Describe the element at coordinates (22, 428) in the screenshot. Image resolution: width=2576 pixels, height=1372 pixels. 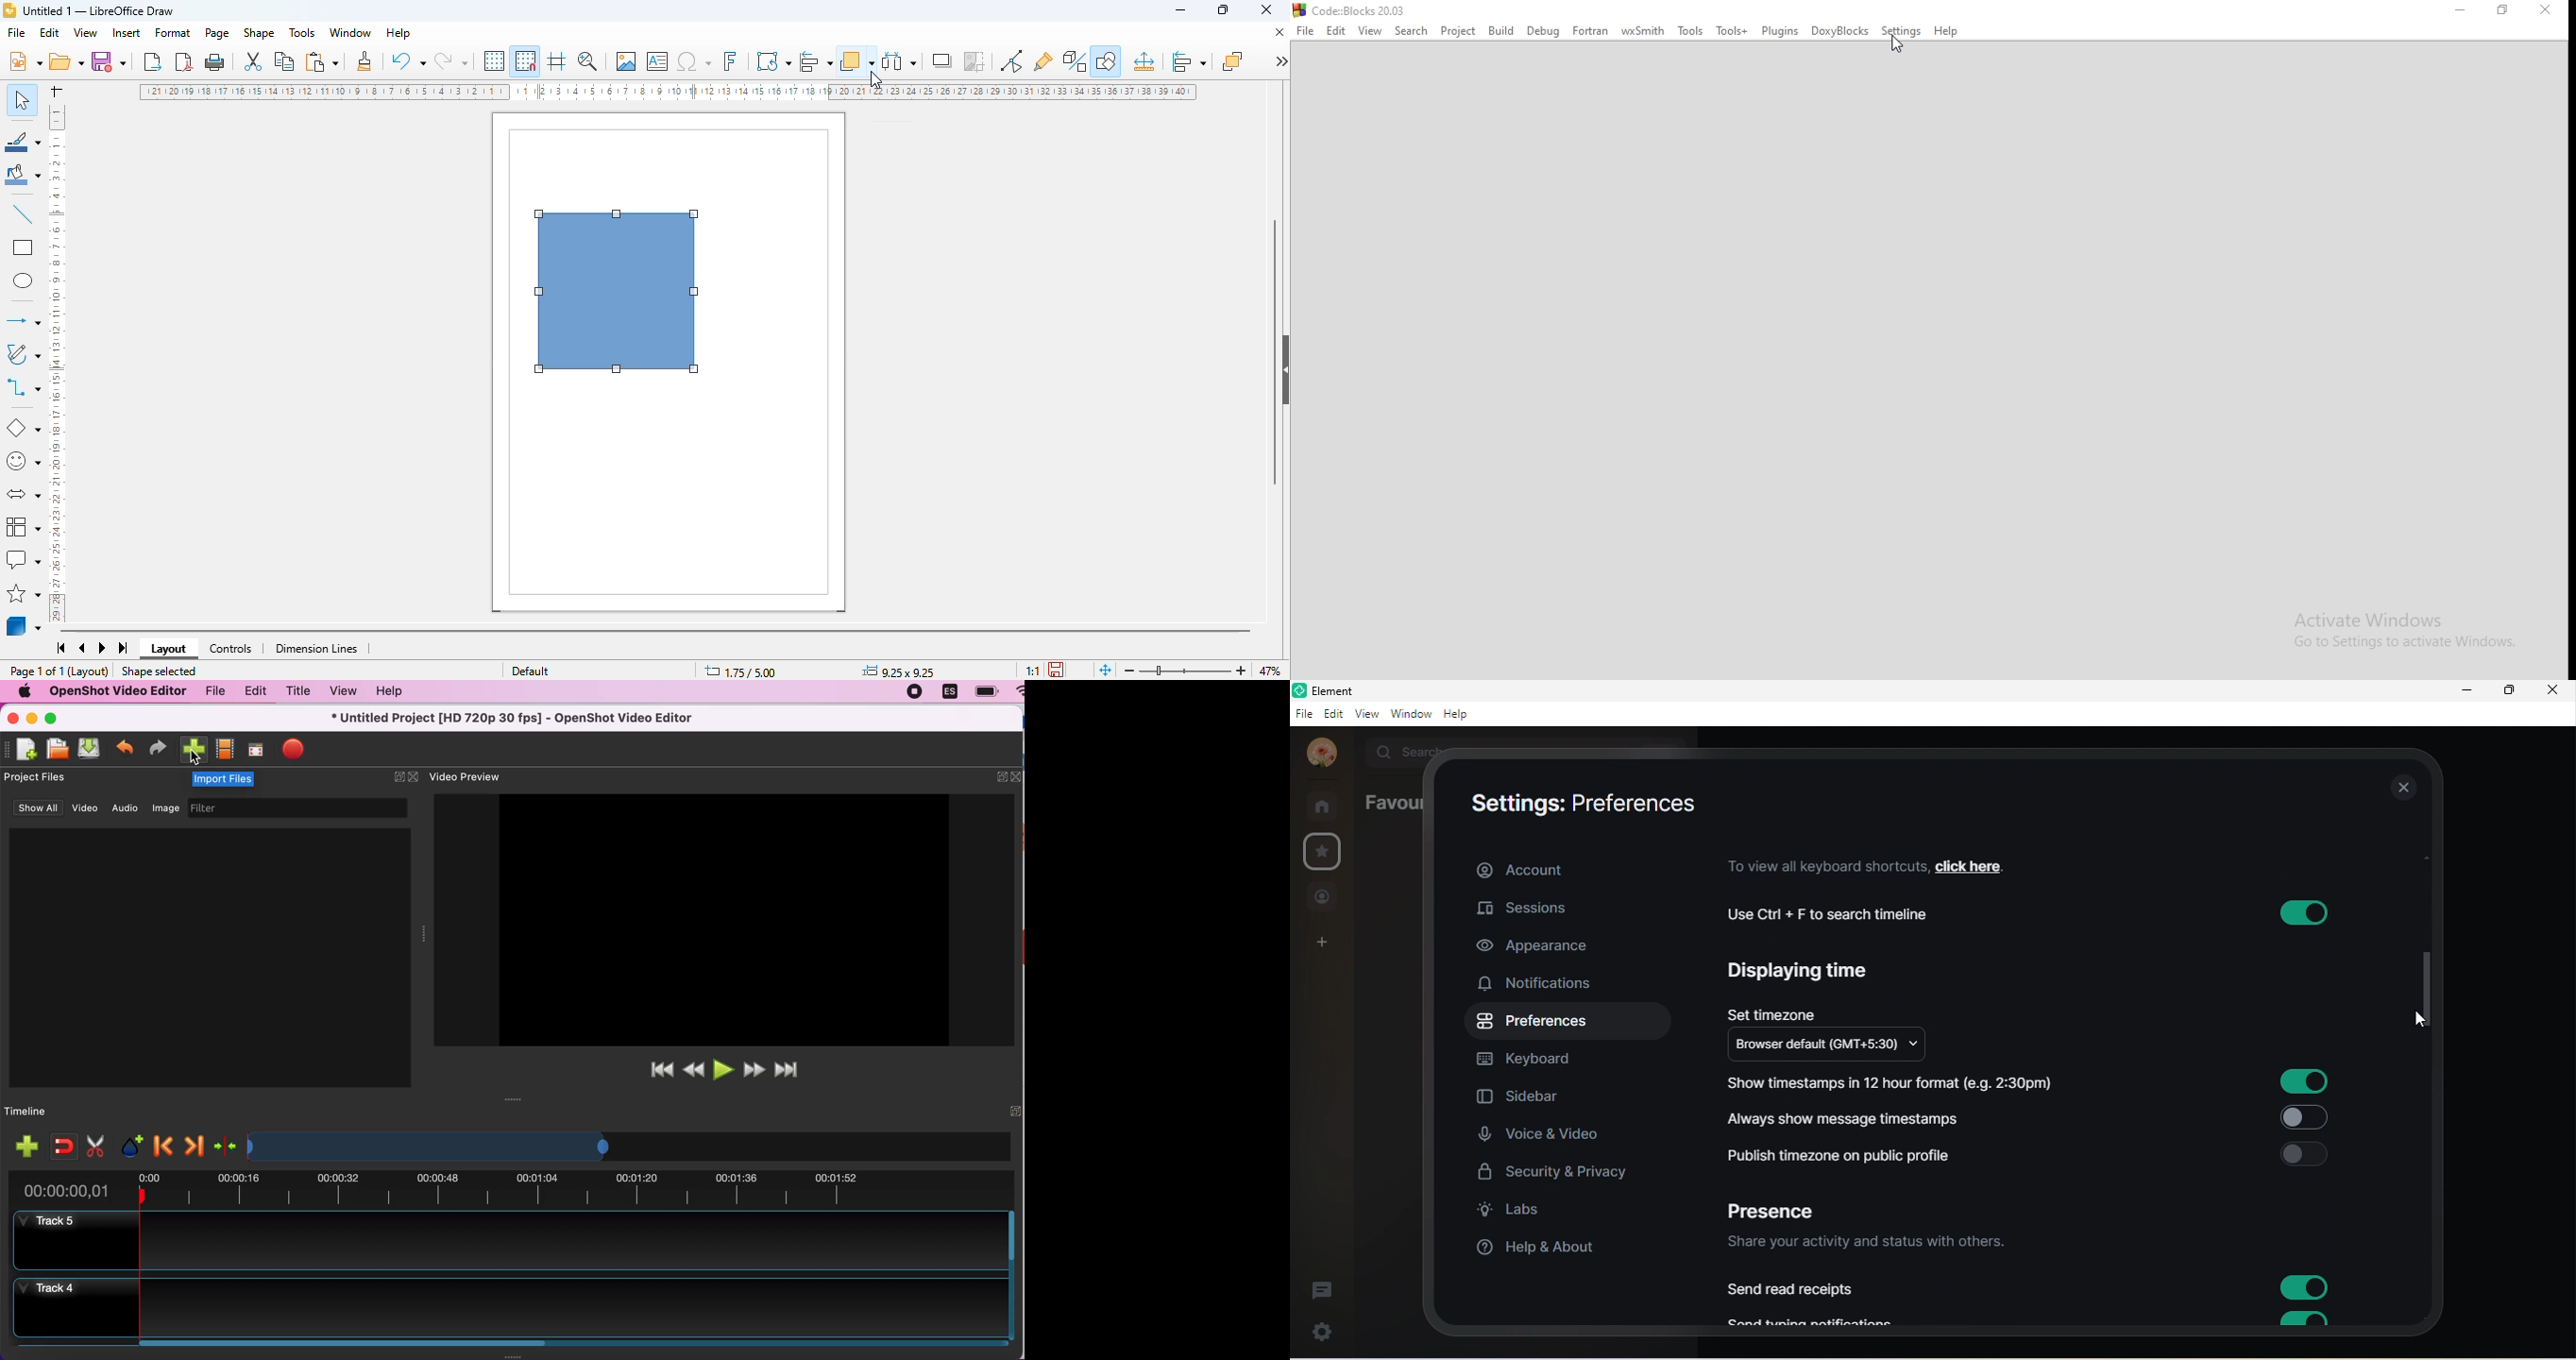
I see `basic shapes` at that location.